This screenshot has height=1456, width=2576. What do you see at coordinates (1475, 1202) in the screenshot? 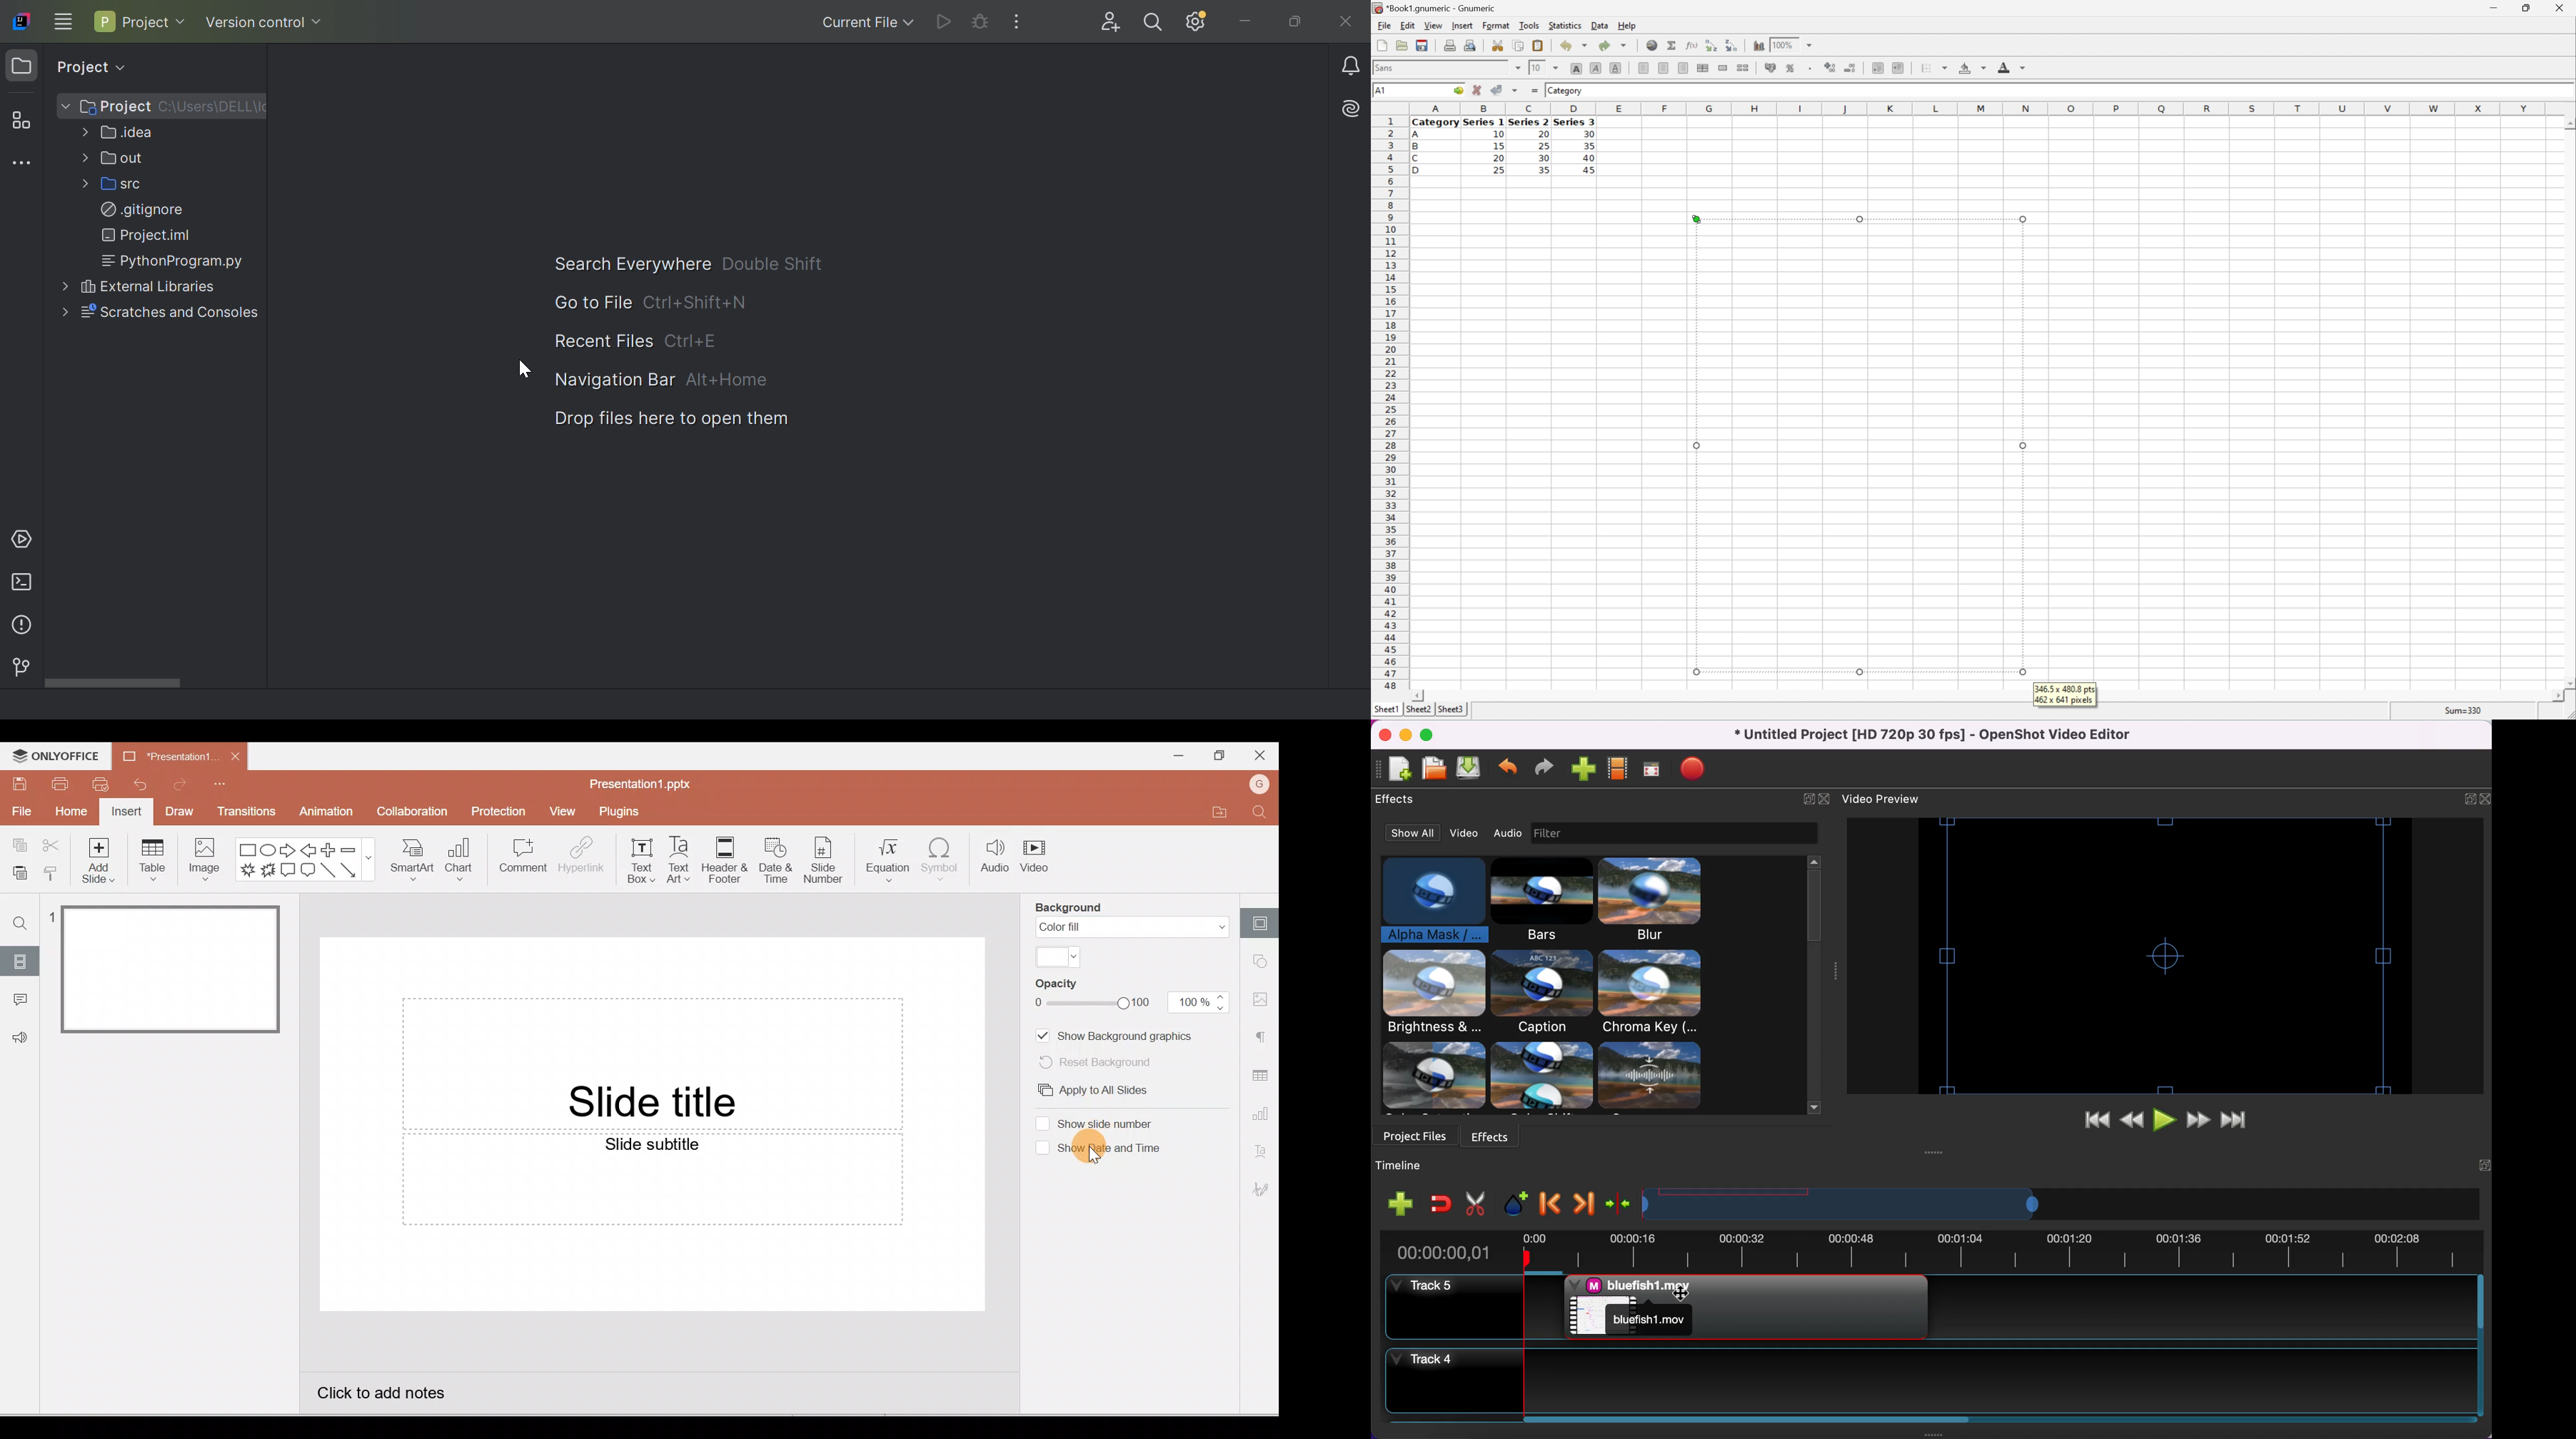
I see `cut` at bounding box center [1475, 1202].